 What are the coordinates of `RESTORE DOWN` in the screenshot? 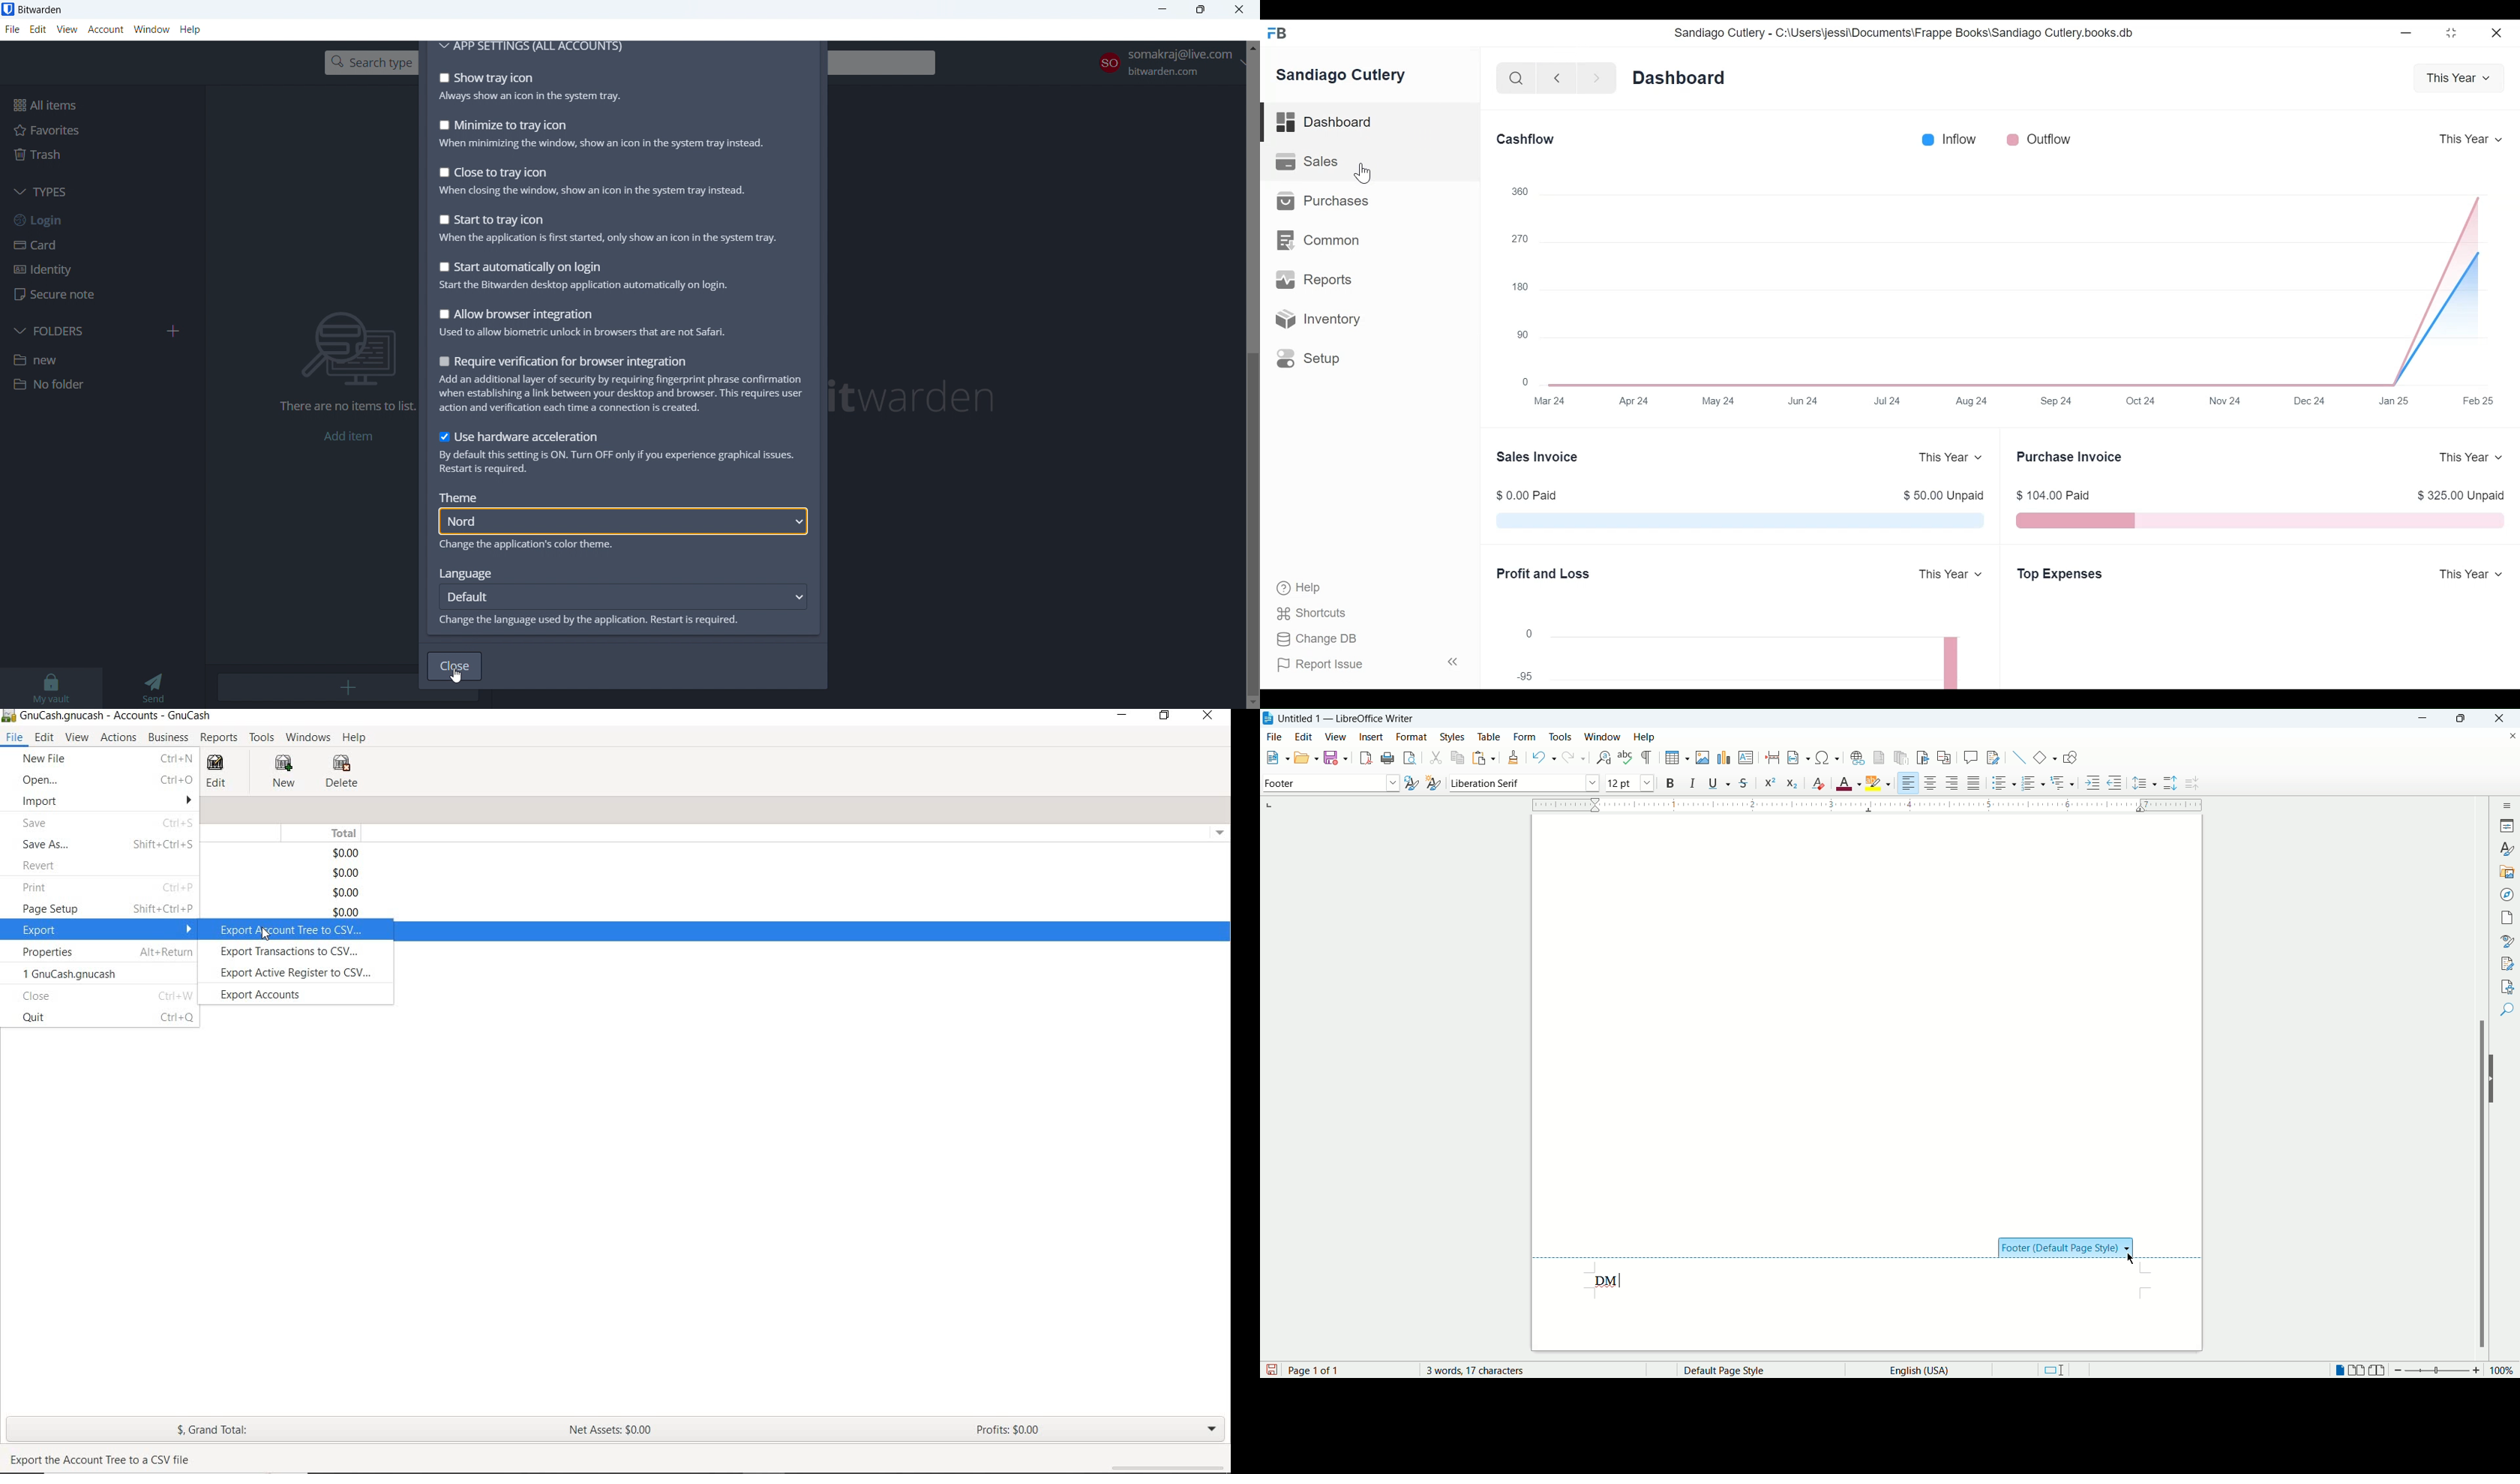 It's located at (1164, 717).